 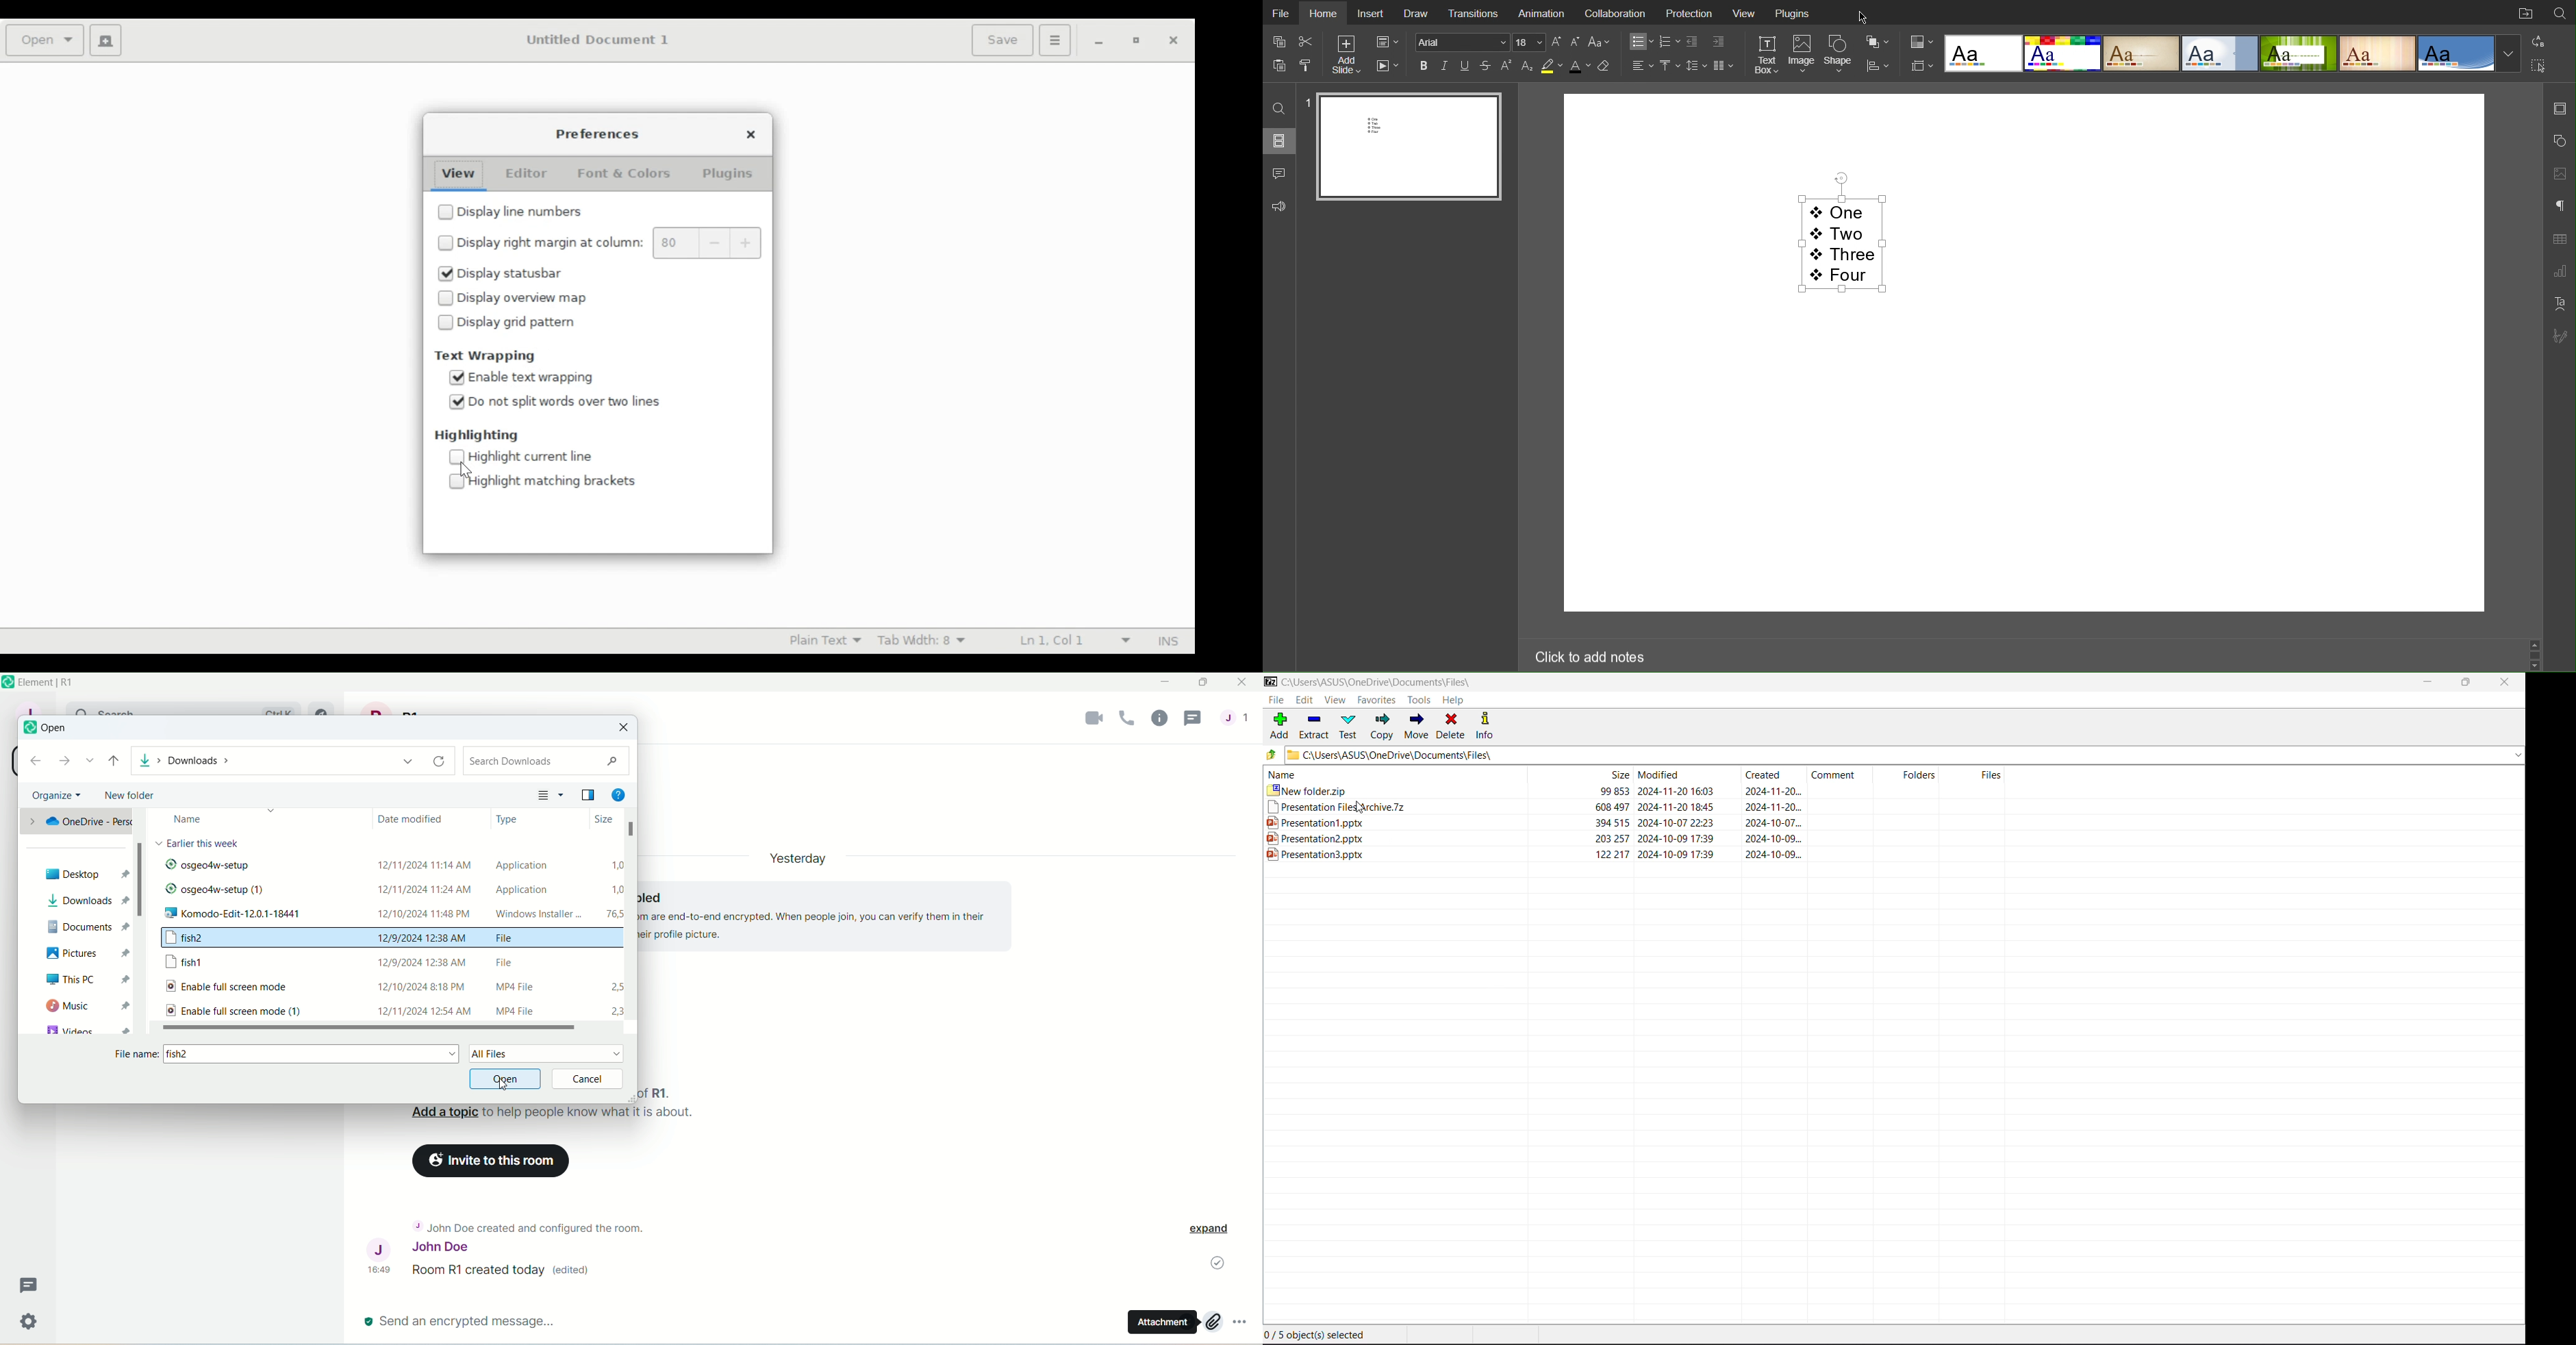 What do you see at coordinates (1215, 1231) in the screenshot?
I see `expand` at bounding box center [1215, 1231].